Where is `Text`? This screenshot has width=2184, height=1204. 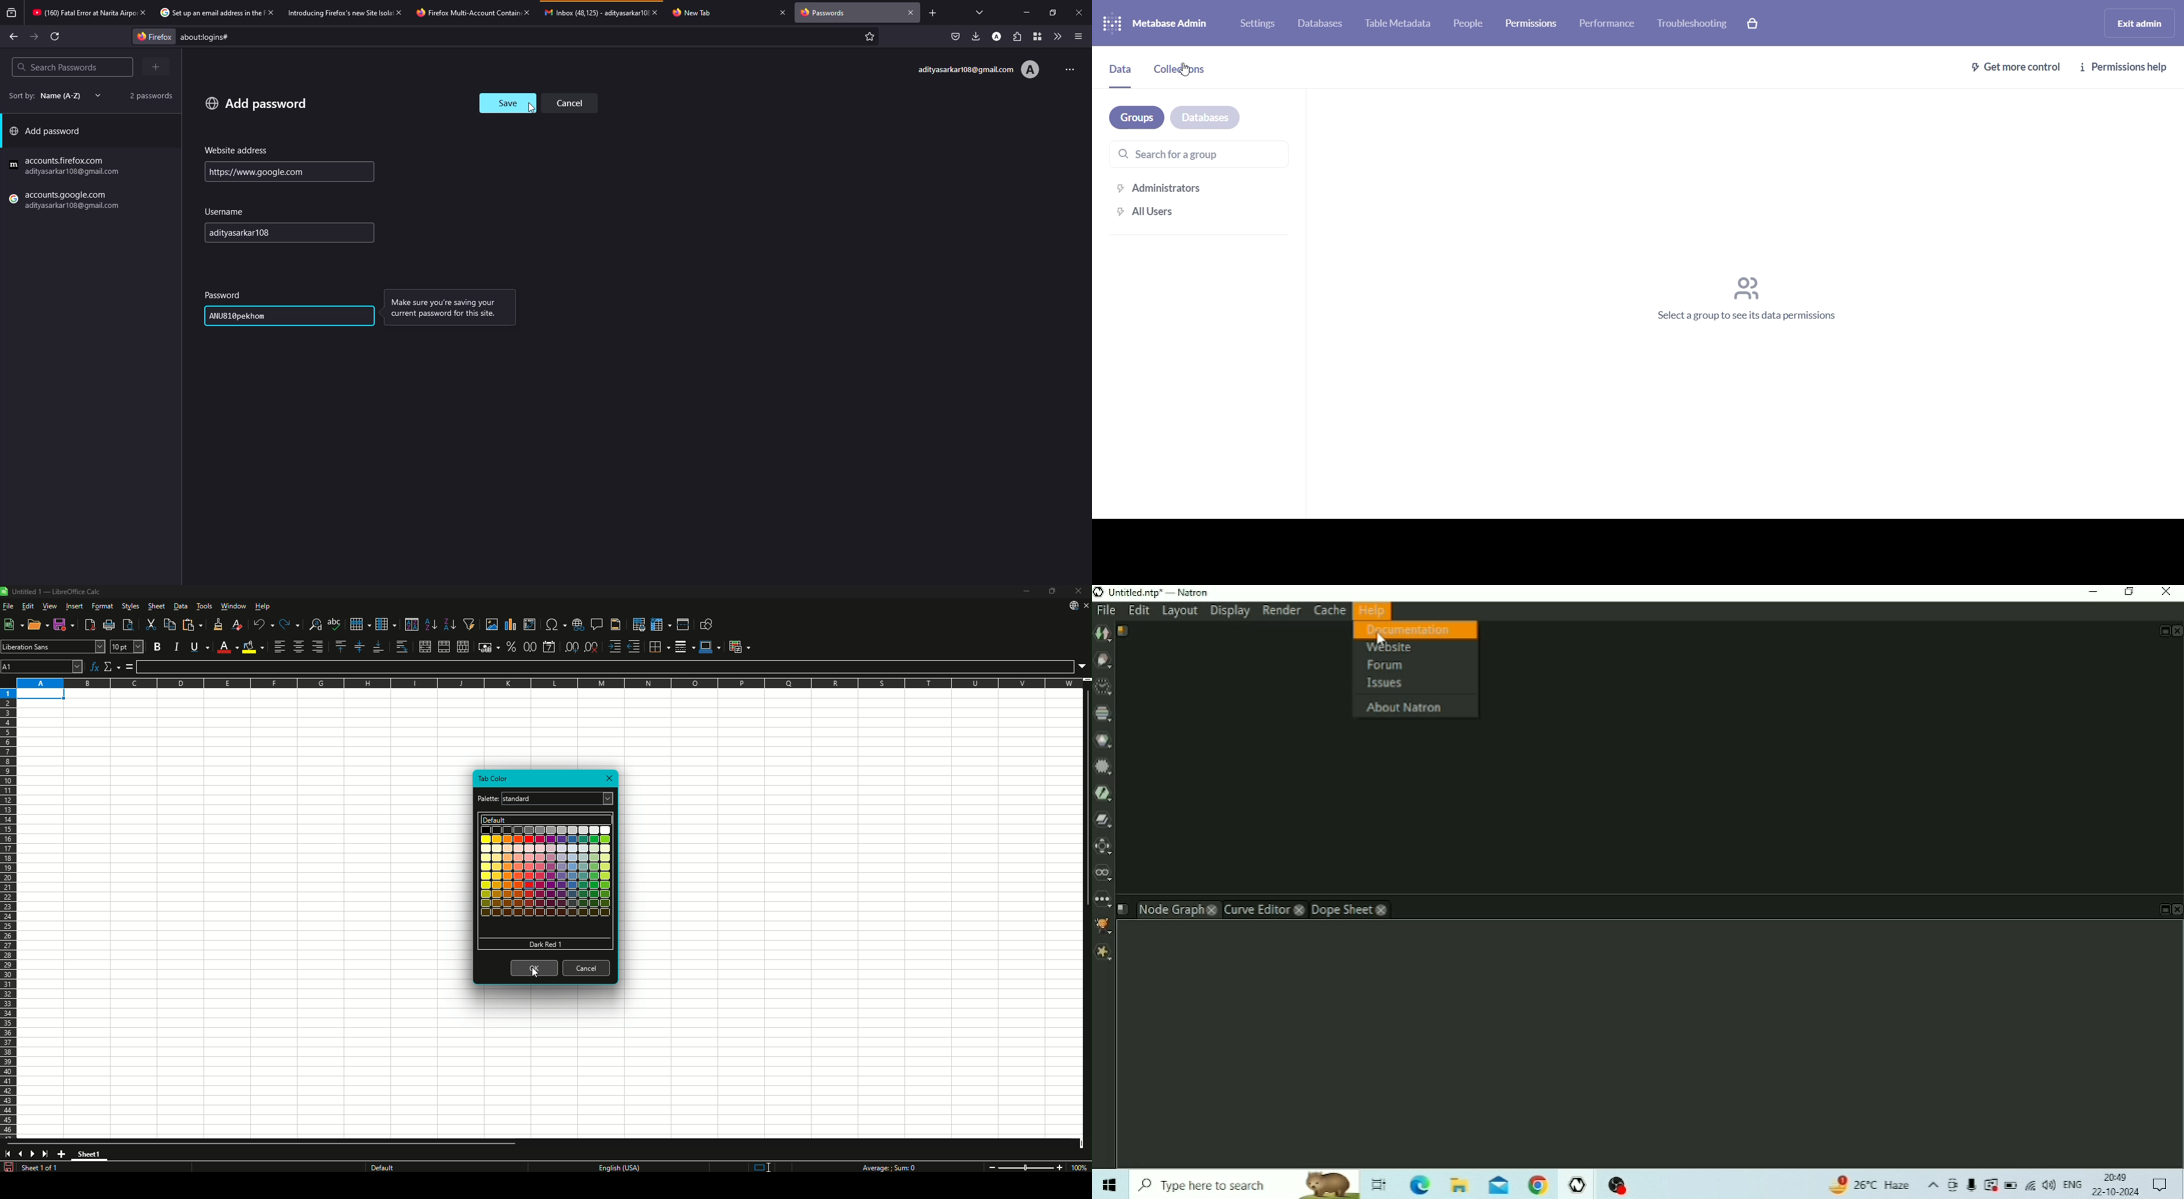 Text is located at coordinates (887, 1167).